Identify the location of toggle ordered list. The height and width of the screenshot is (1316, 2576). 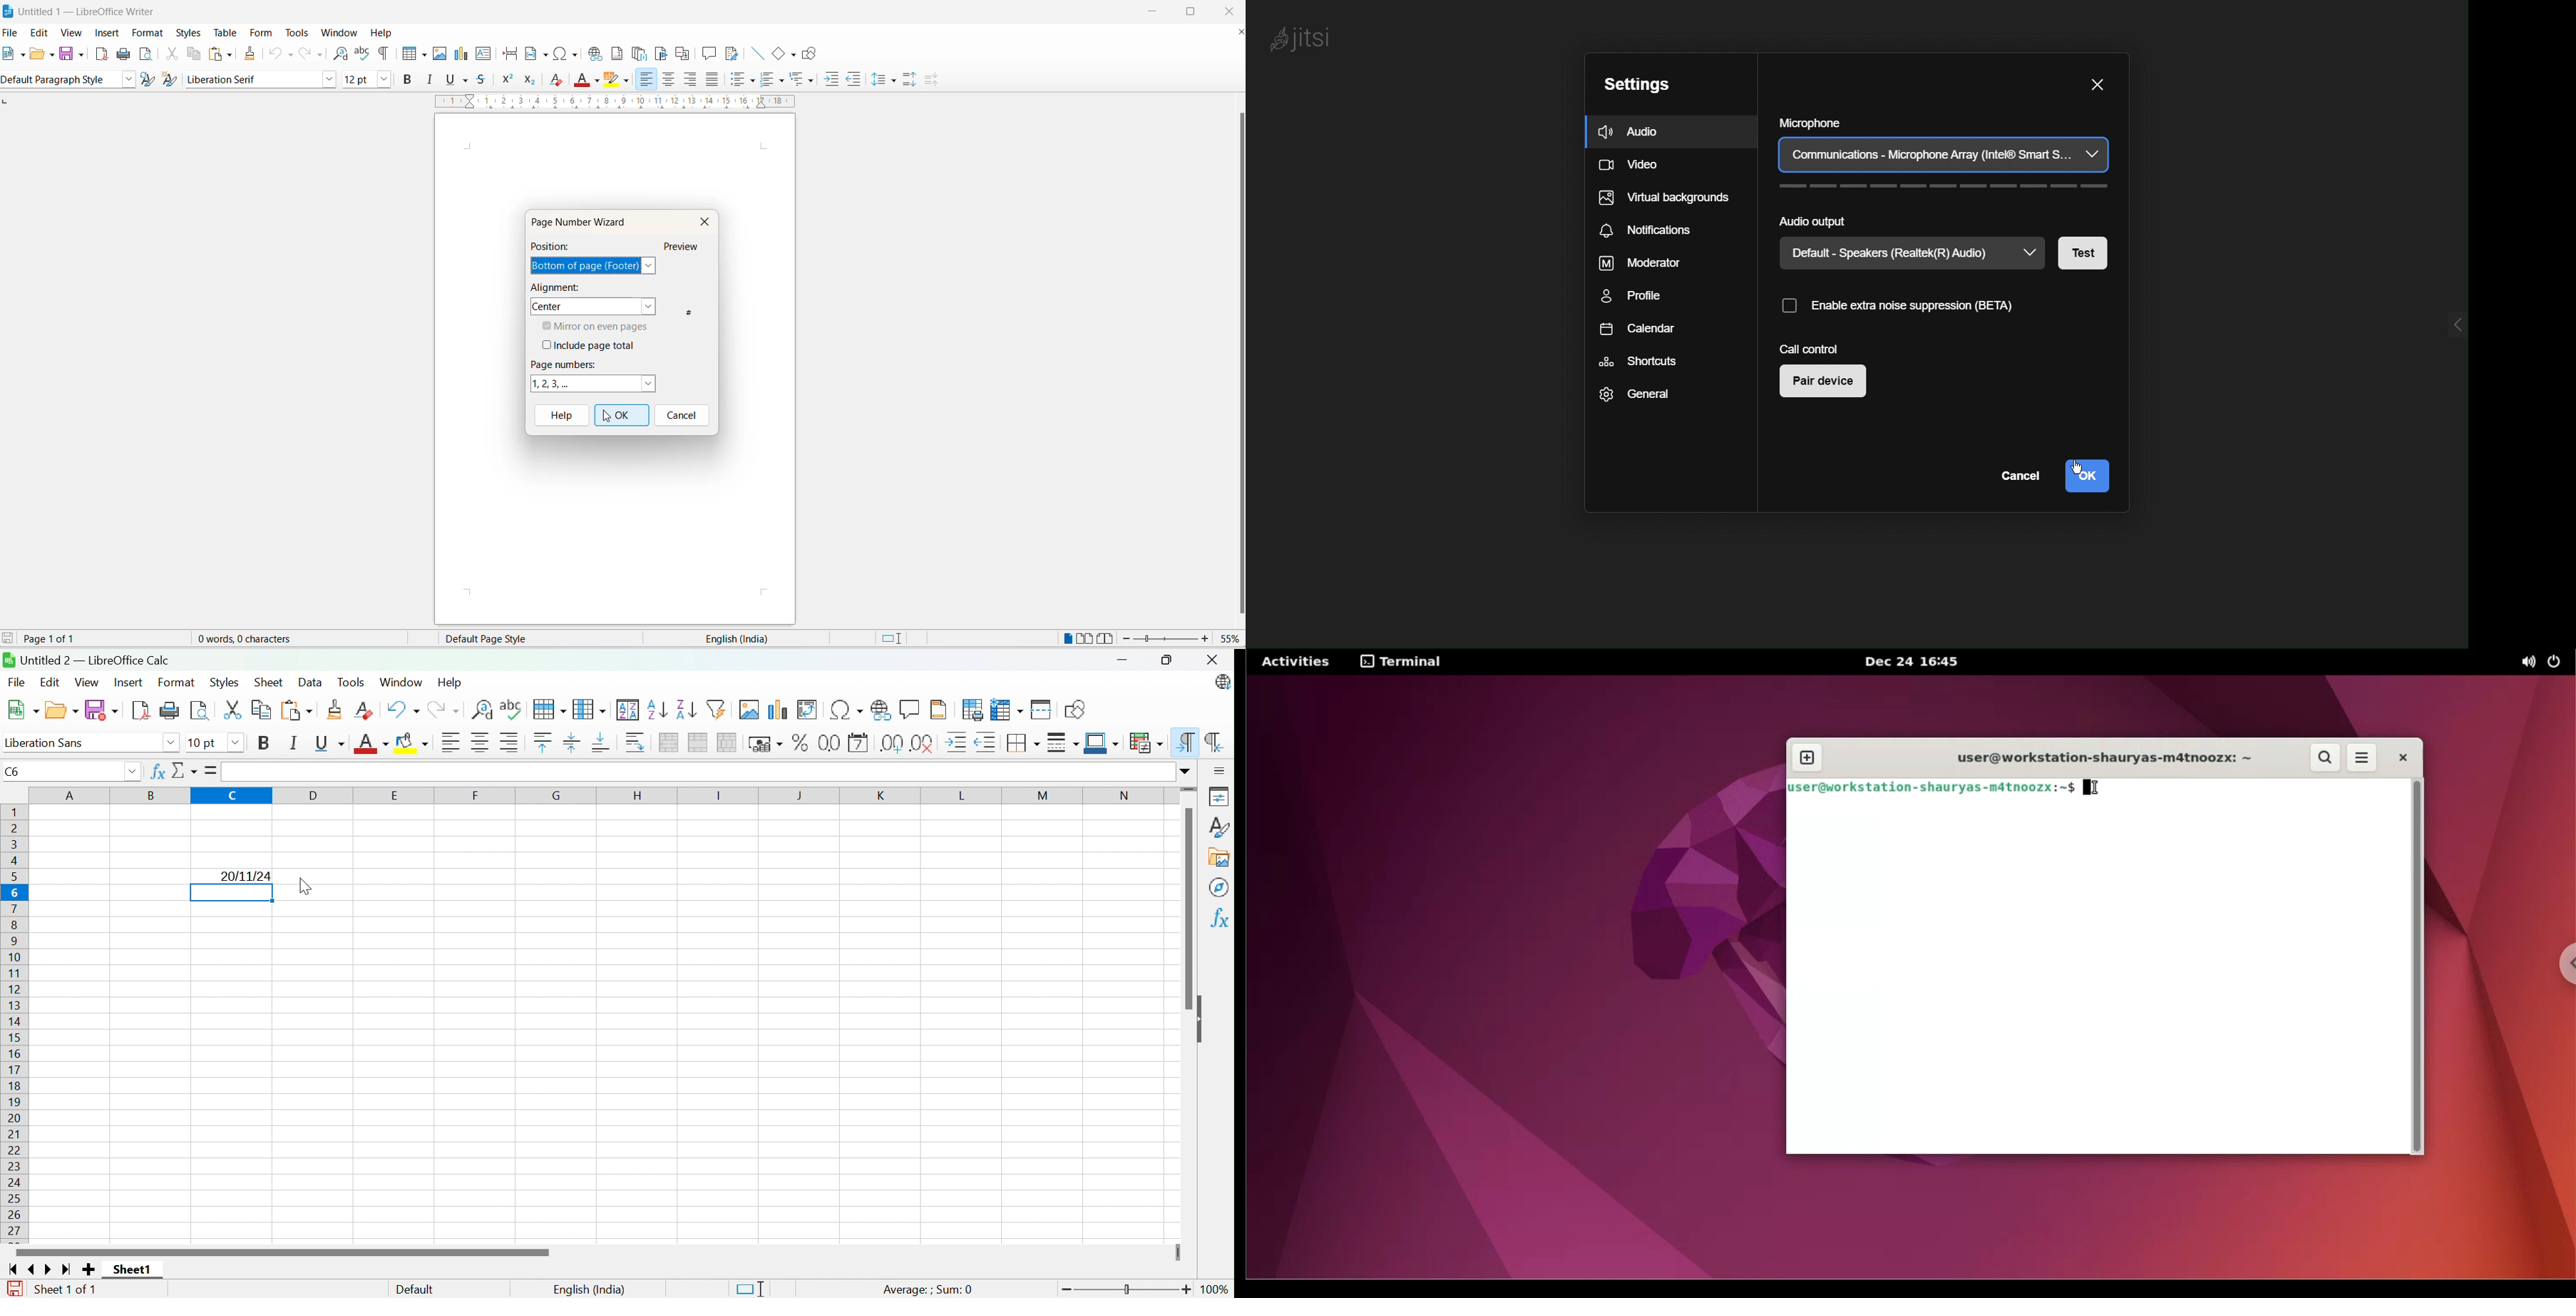
(769, 78).